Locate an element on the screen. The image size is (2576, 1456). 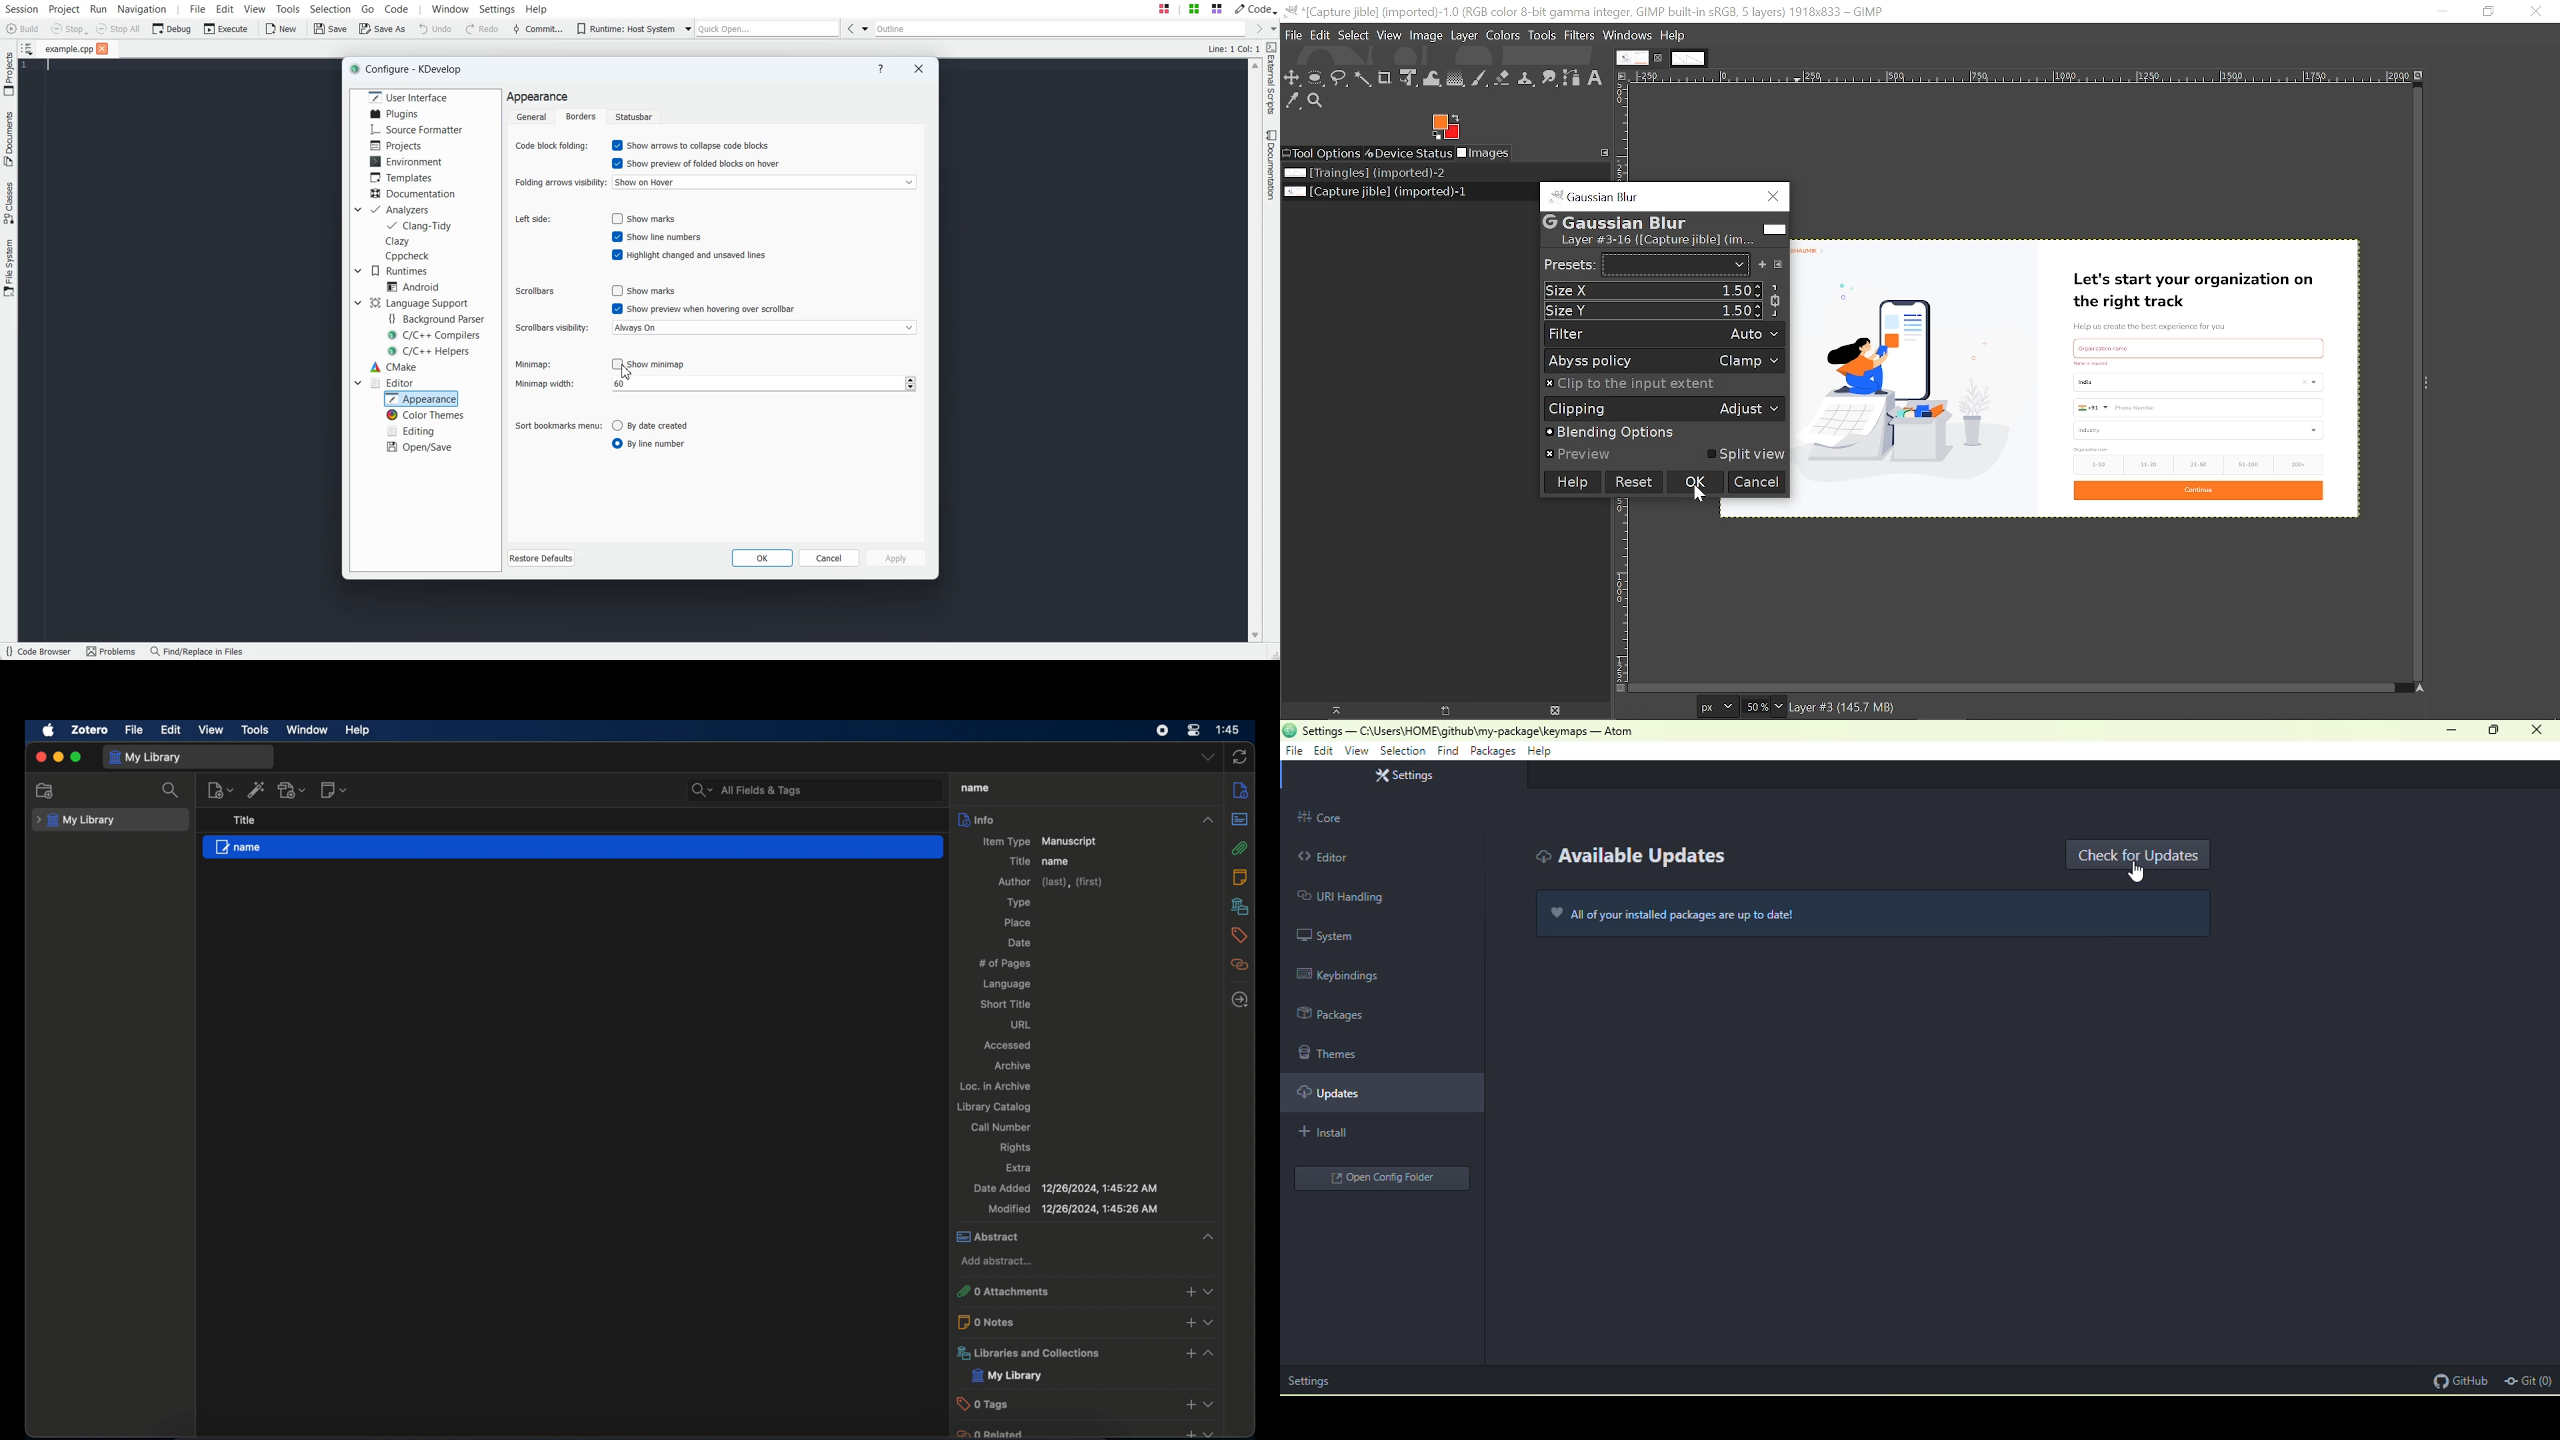
General folder selected is located at coordinates (530, 116).